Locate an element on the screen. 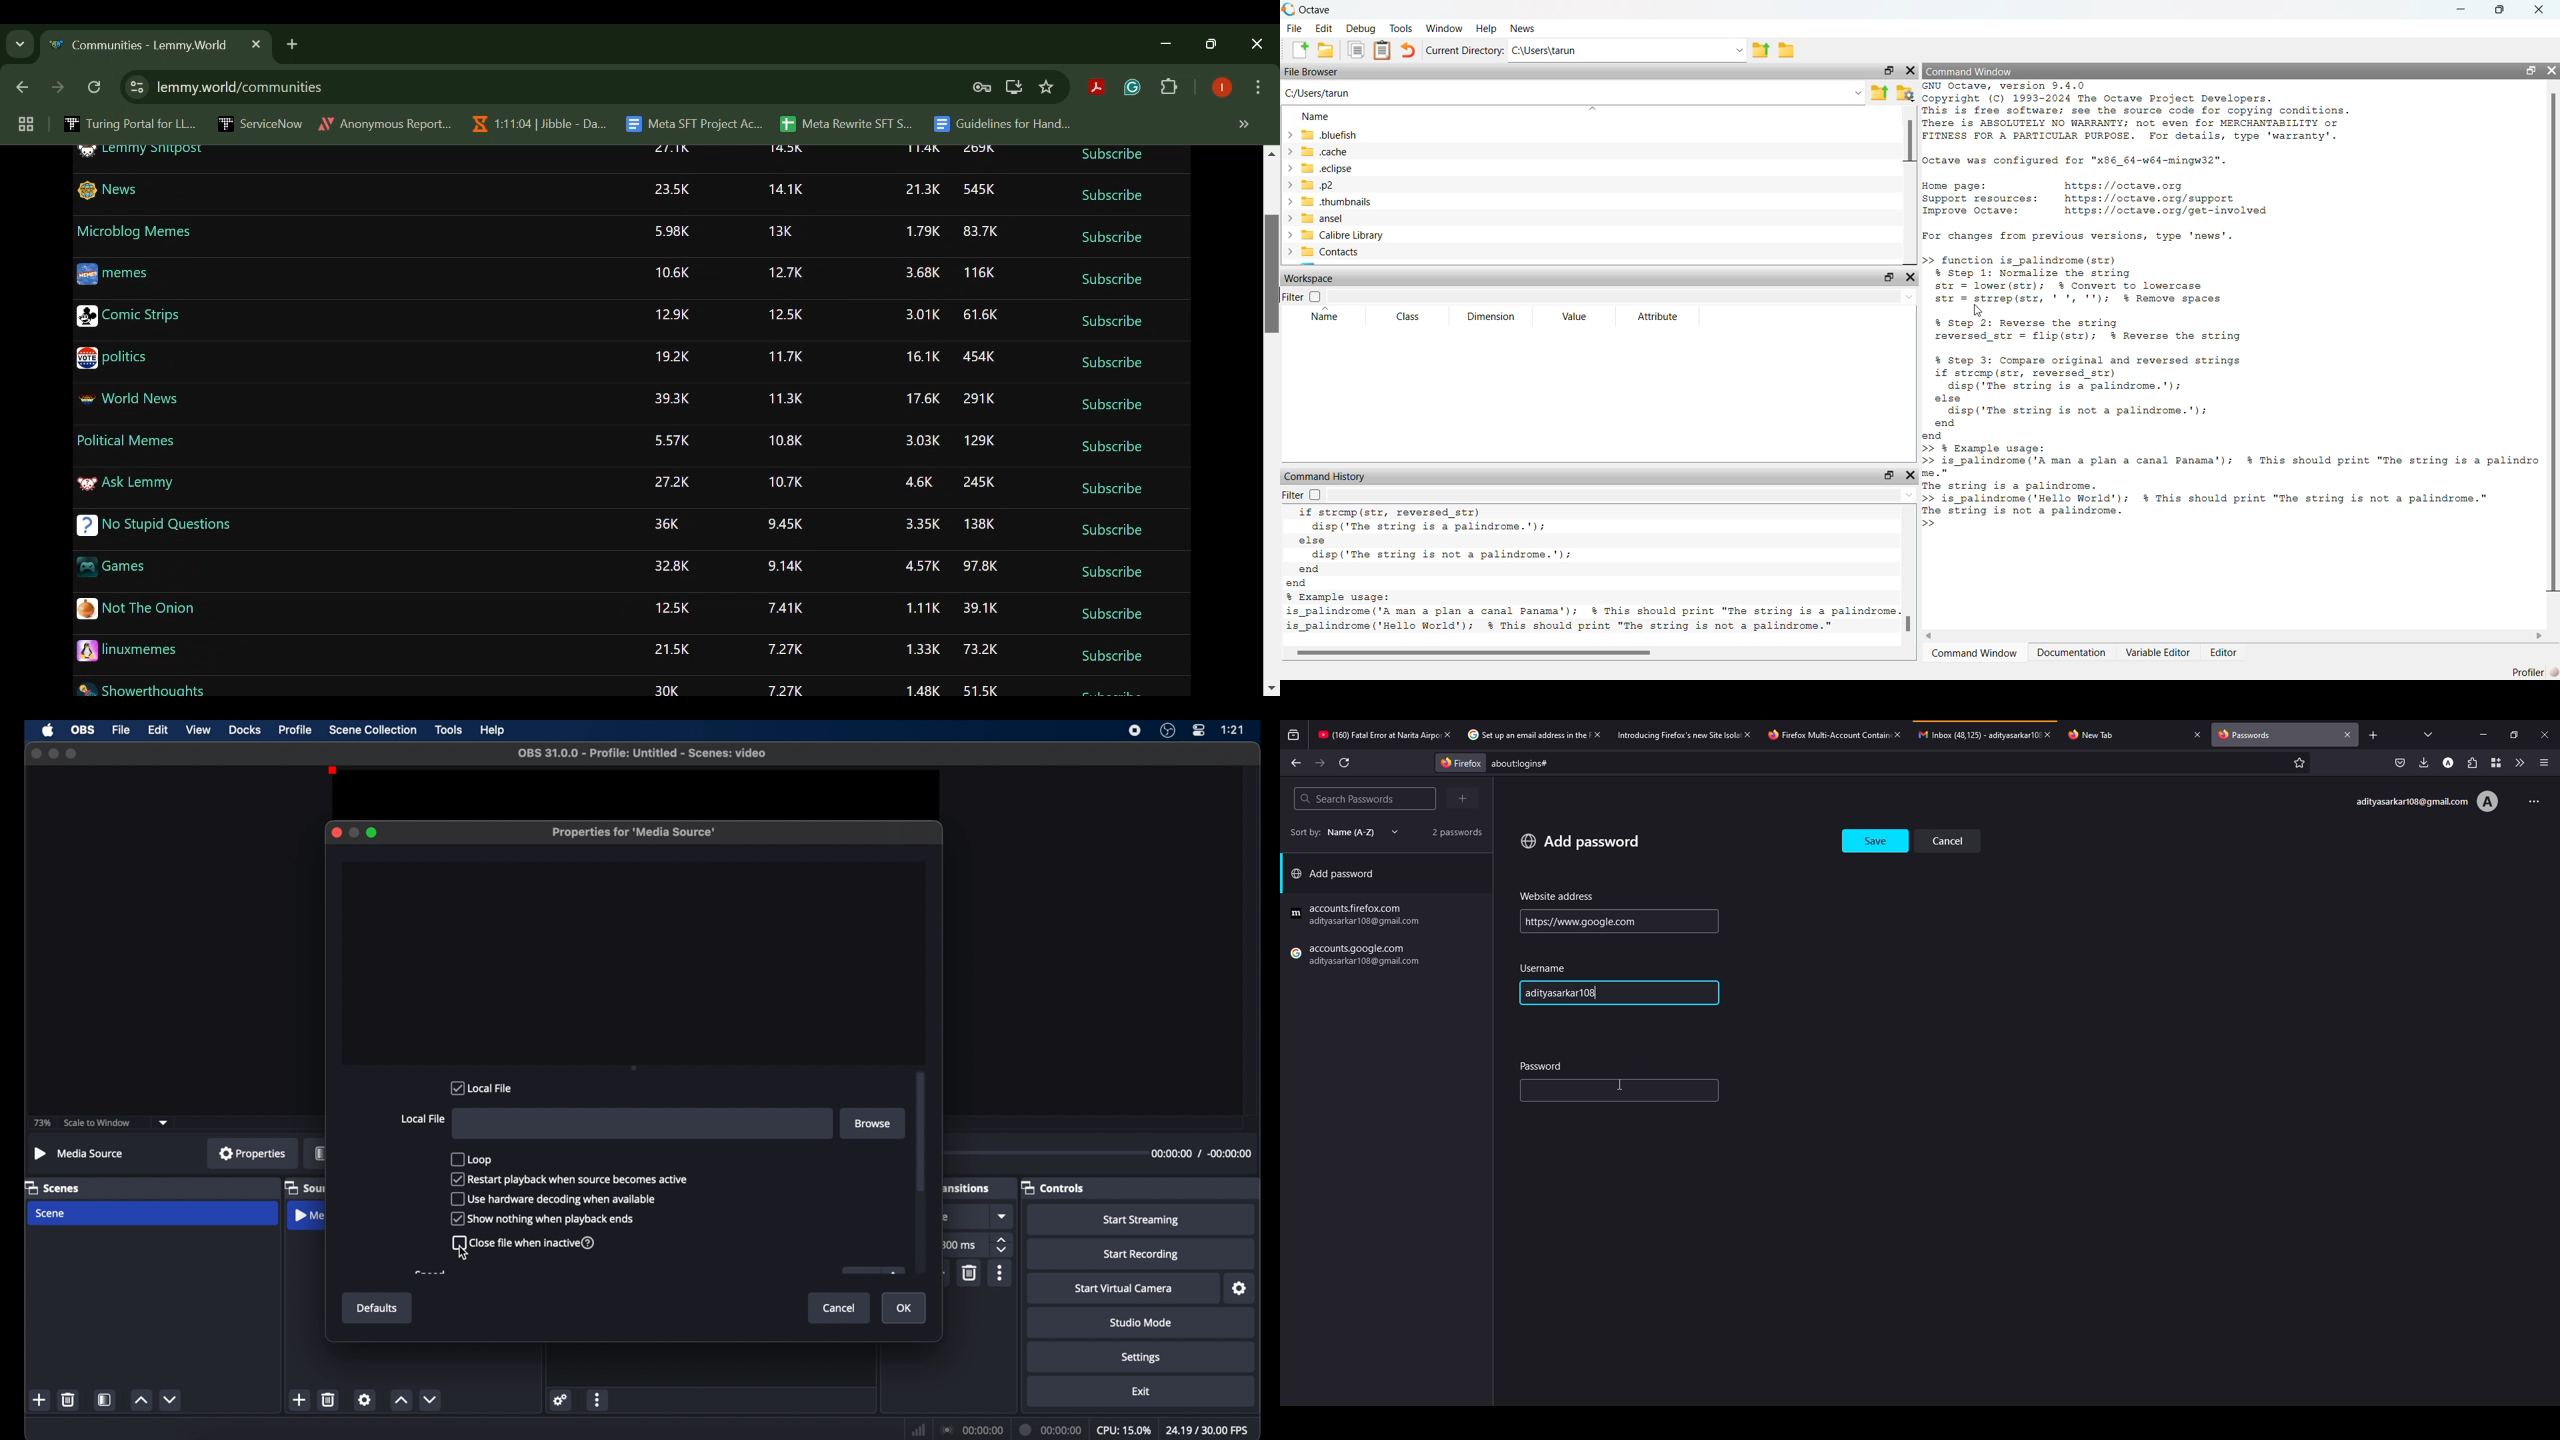 The height and width of the screenshot is (1456, 2576). Subscribe is located at coordinates (1110, 530).